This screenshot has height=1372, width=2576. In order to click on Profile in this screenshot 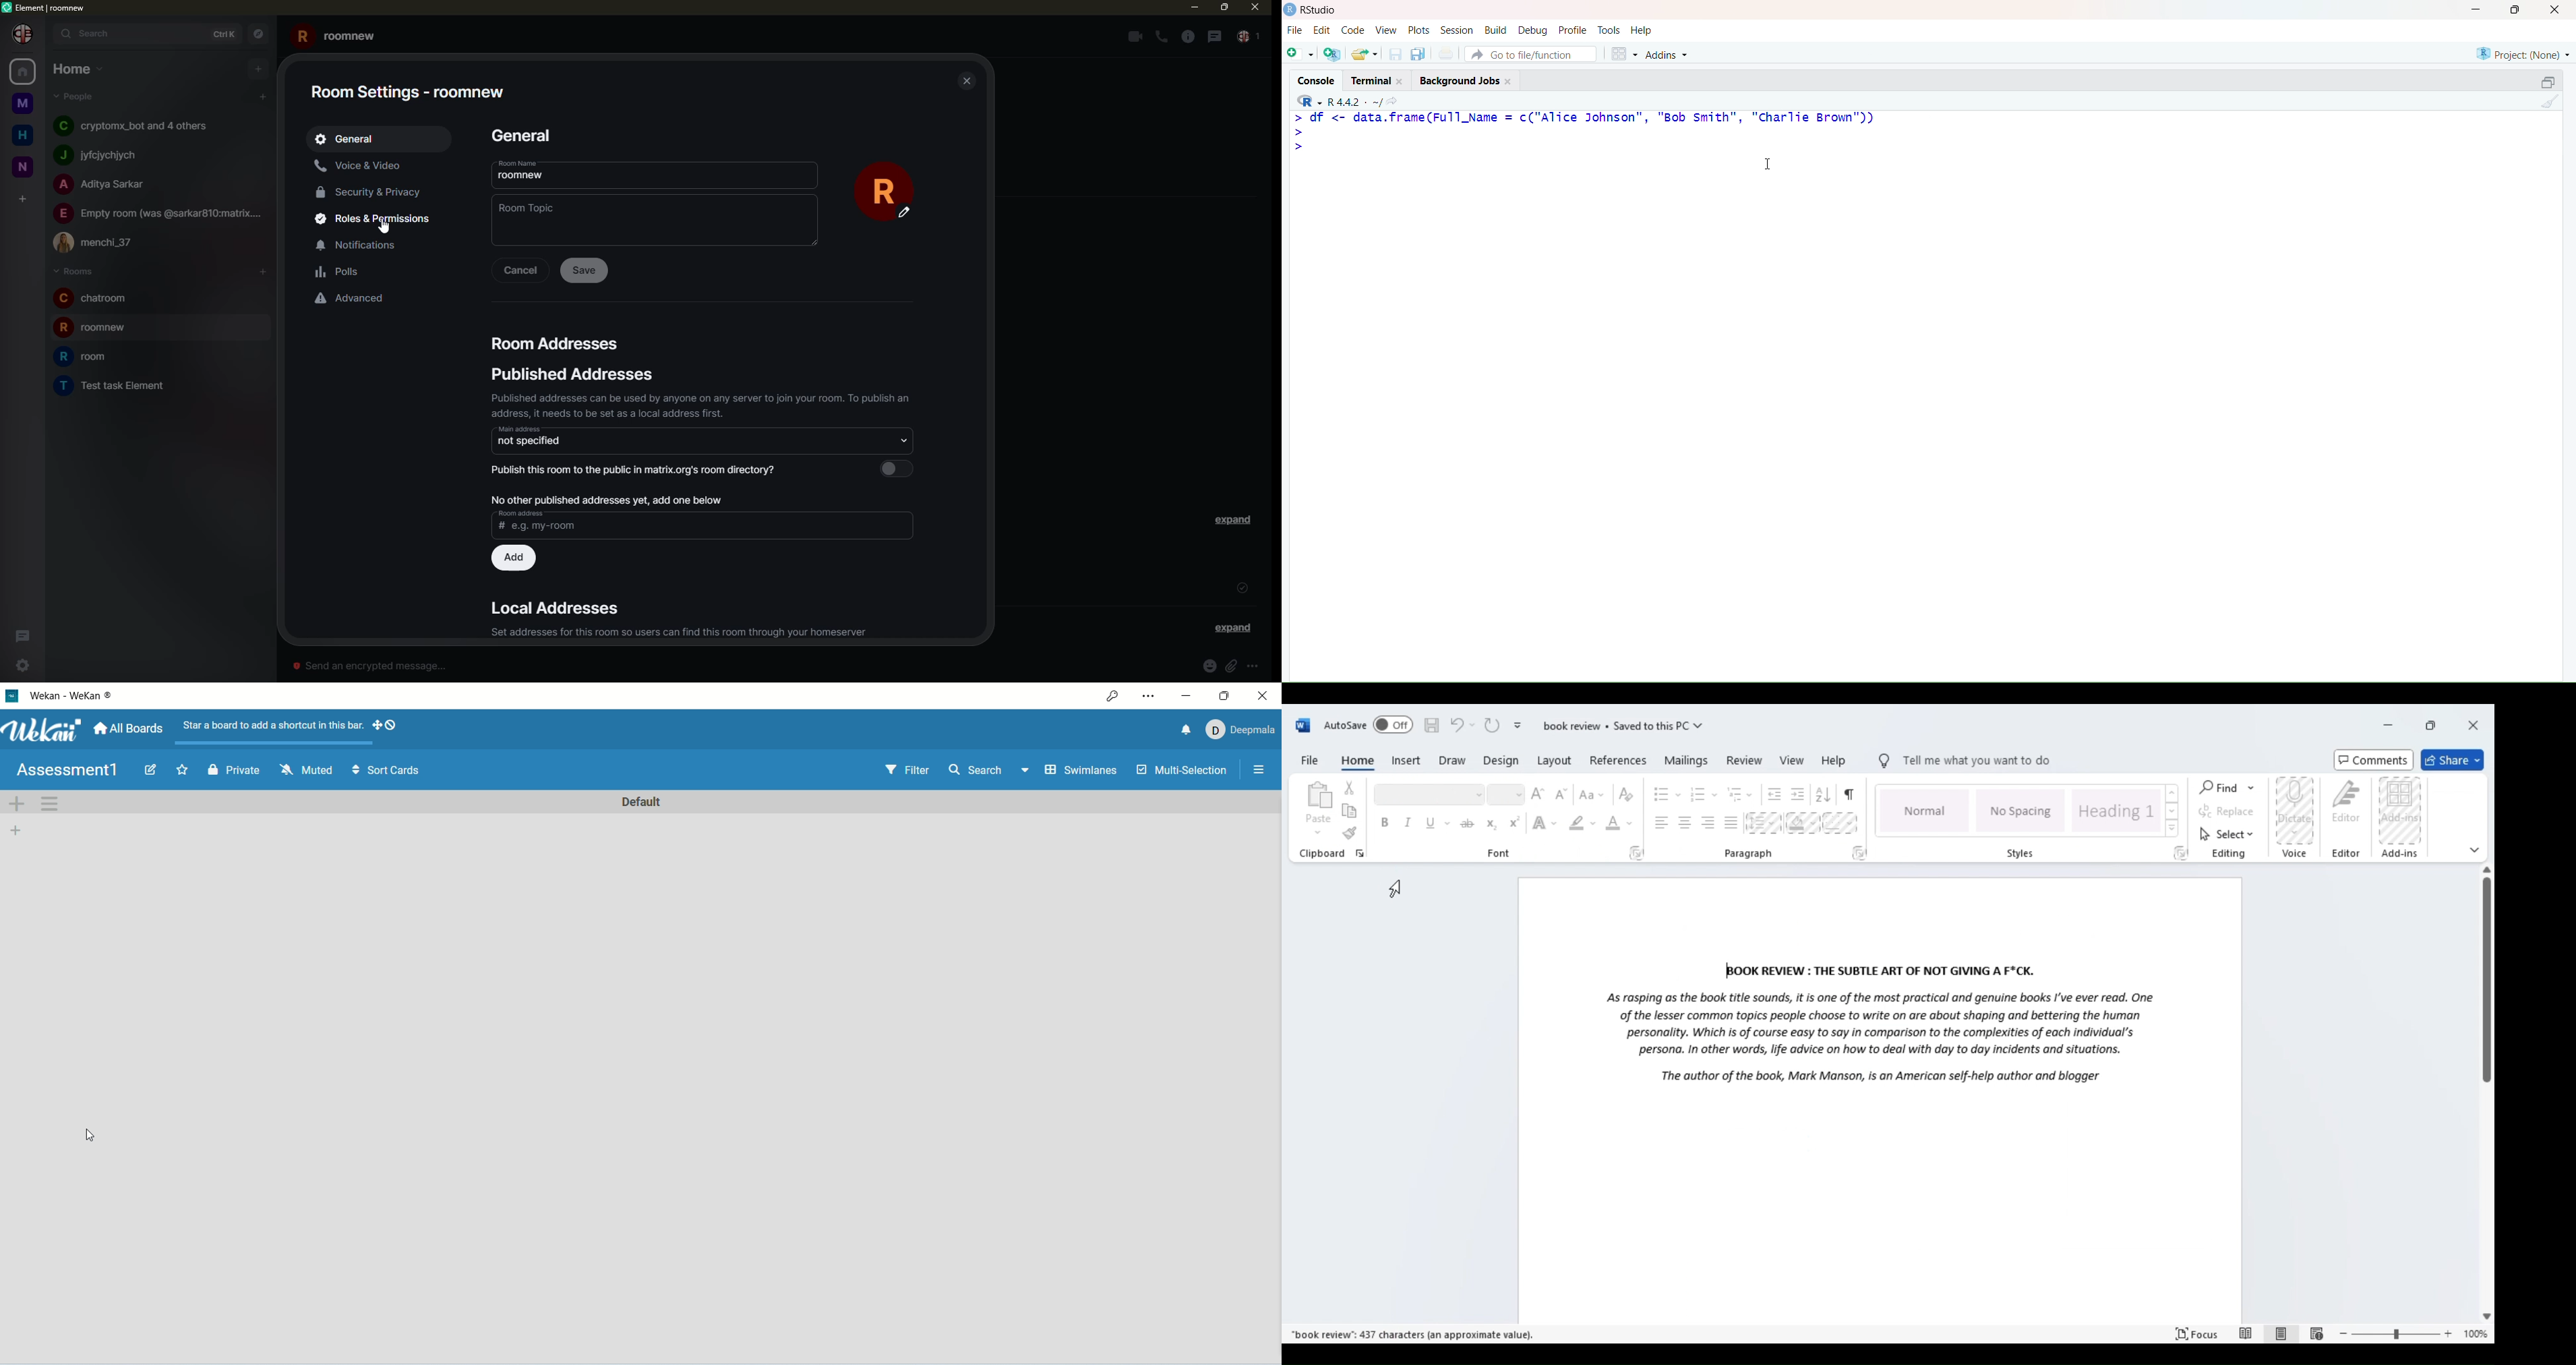, I will do `click(1573, 30)`.